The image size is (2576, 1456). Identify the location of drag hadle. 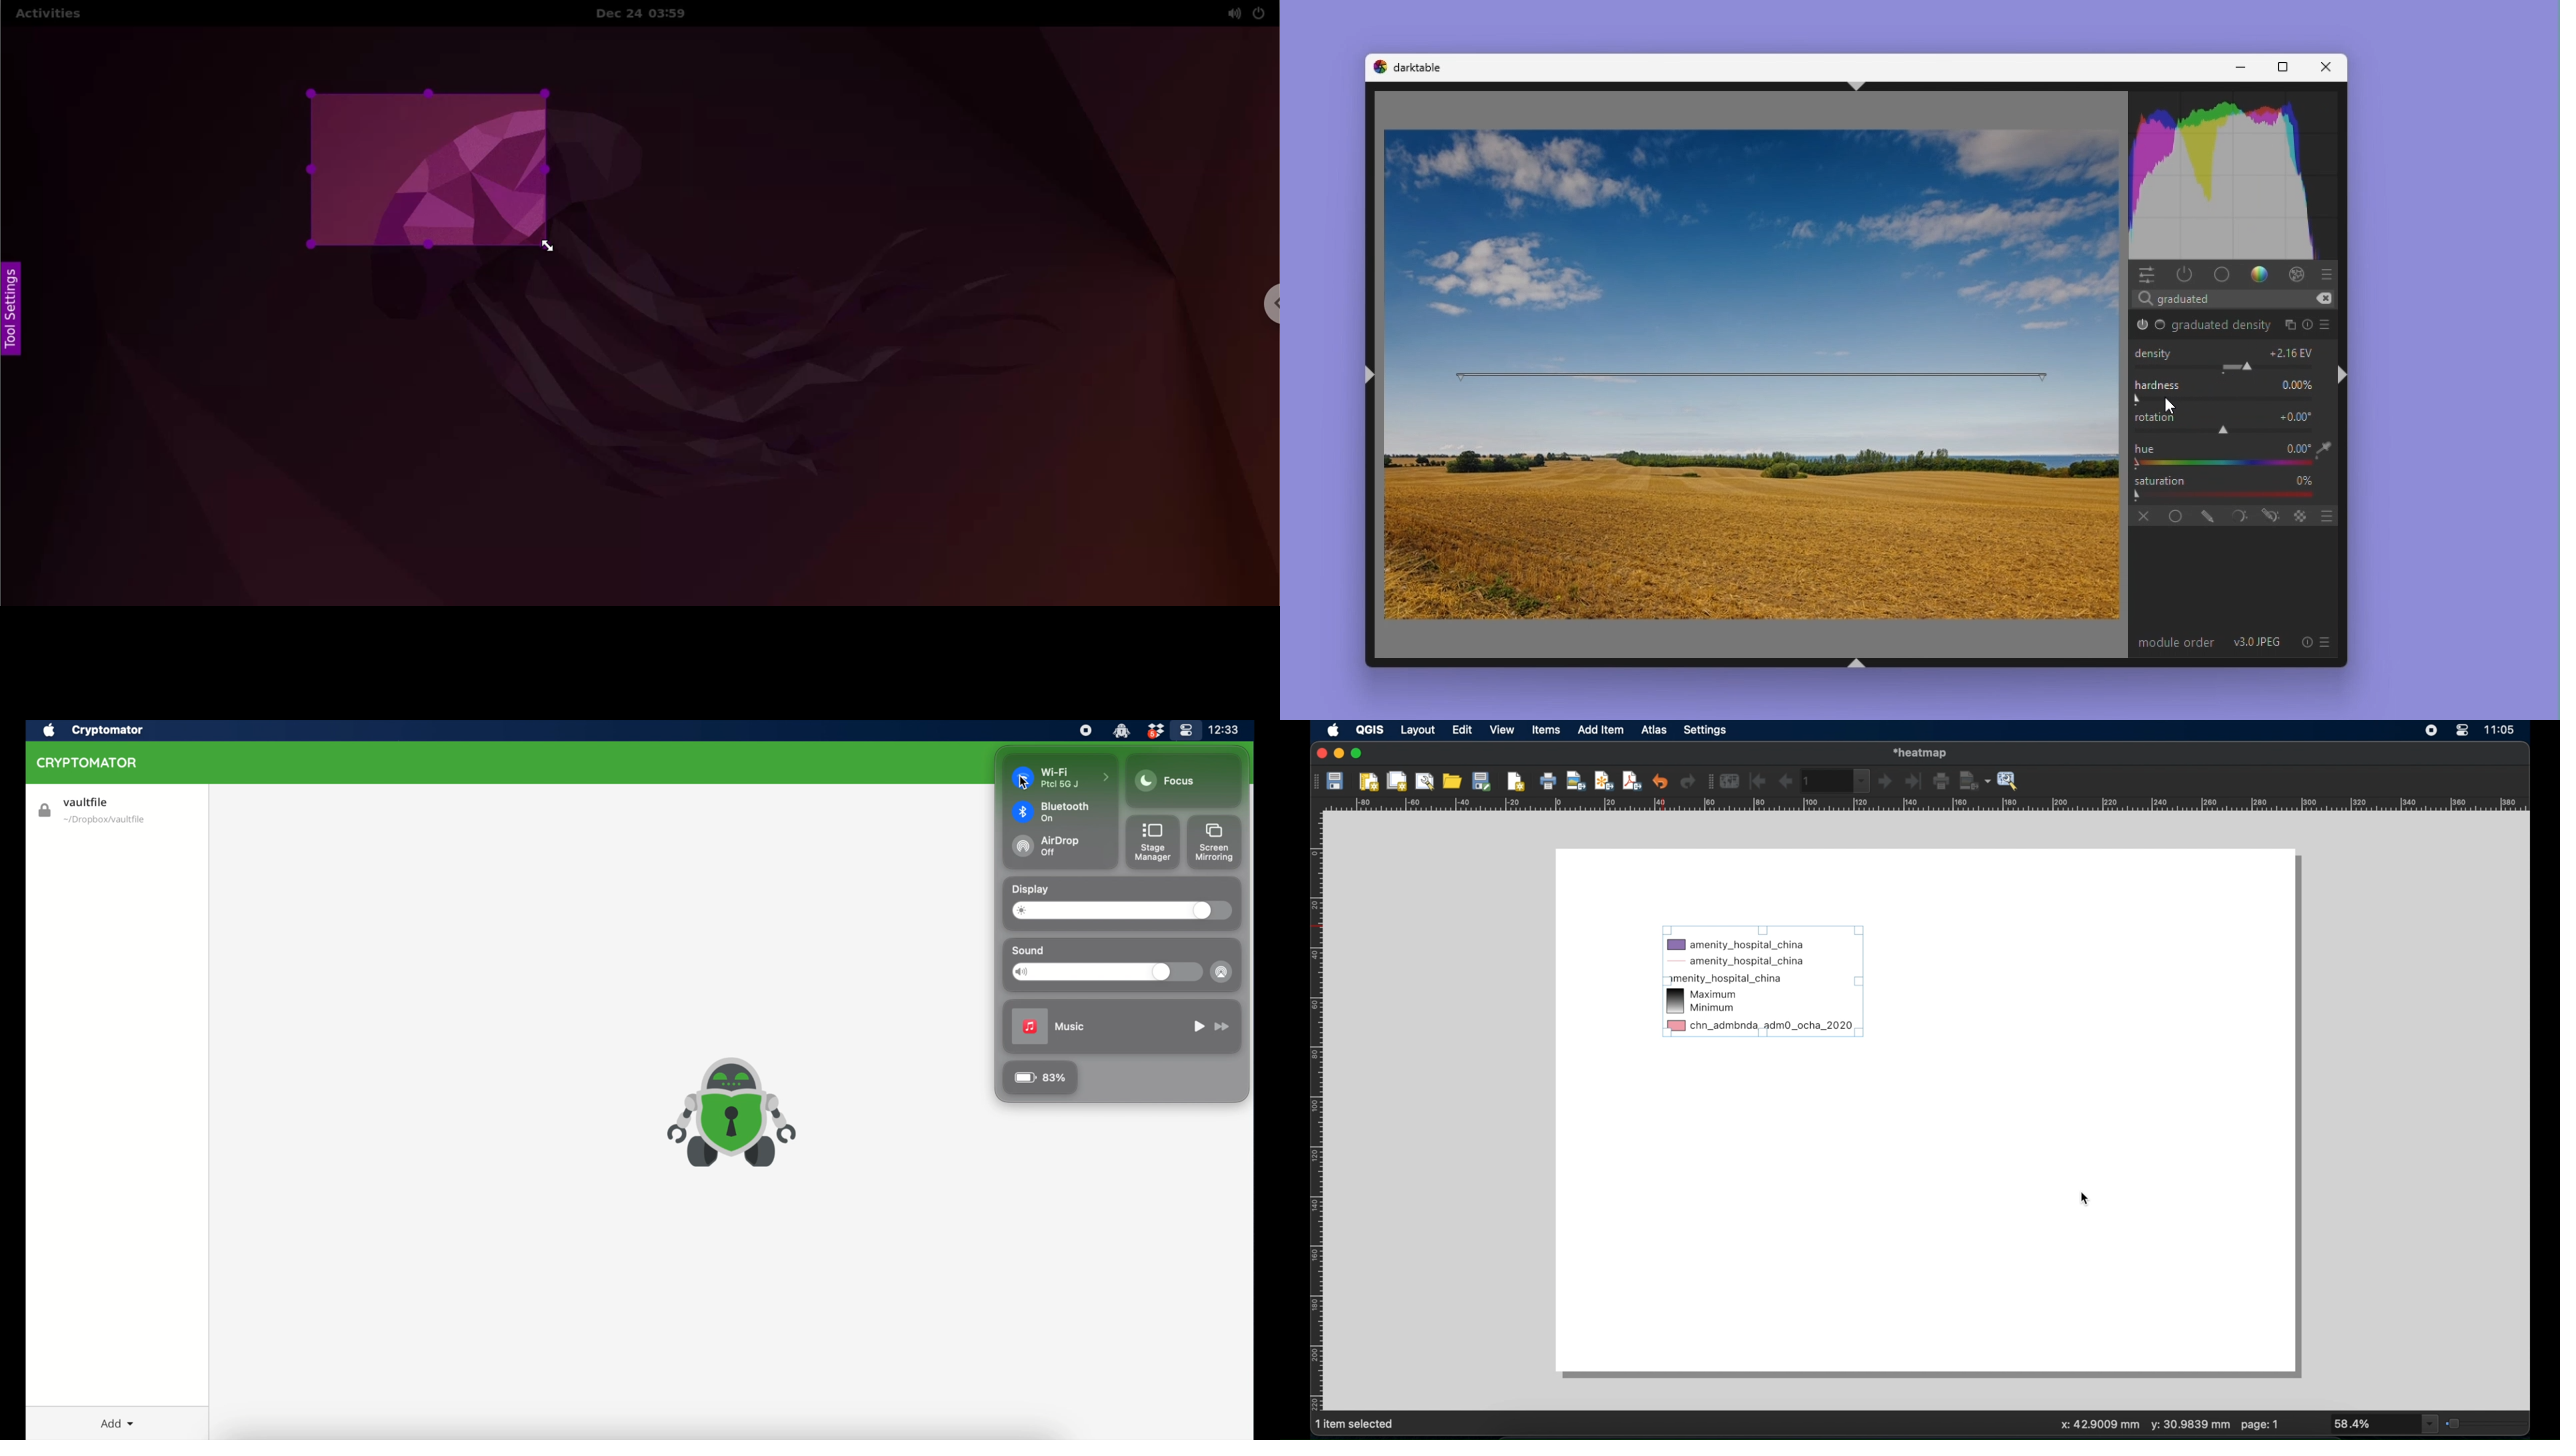
(1313, 781).